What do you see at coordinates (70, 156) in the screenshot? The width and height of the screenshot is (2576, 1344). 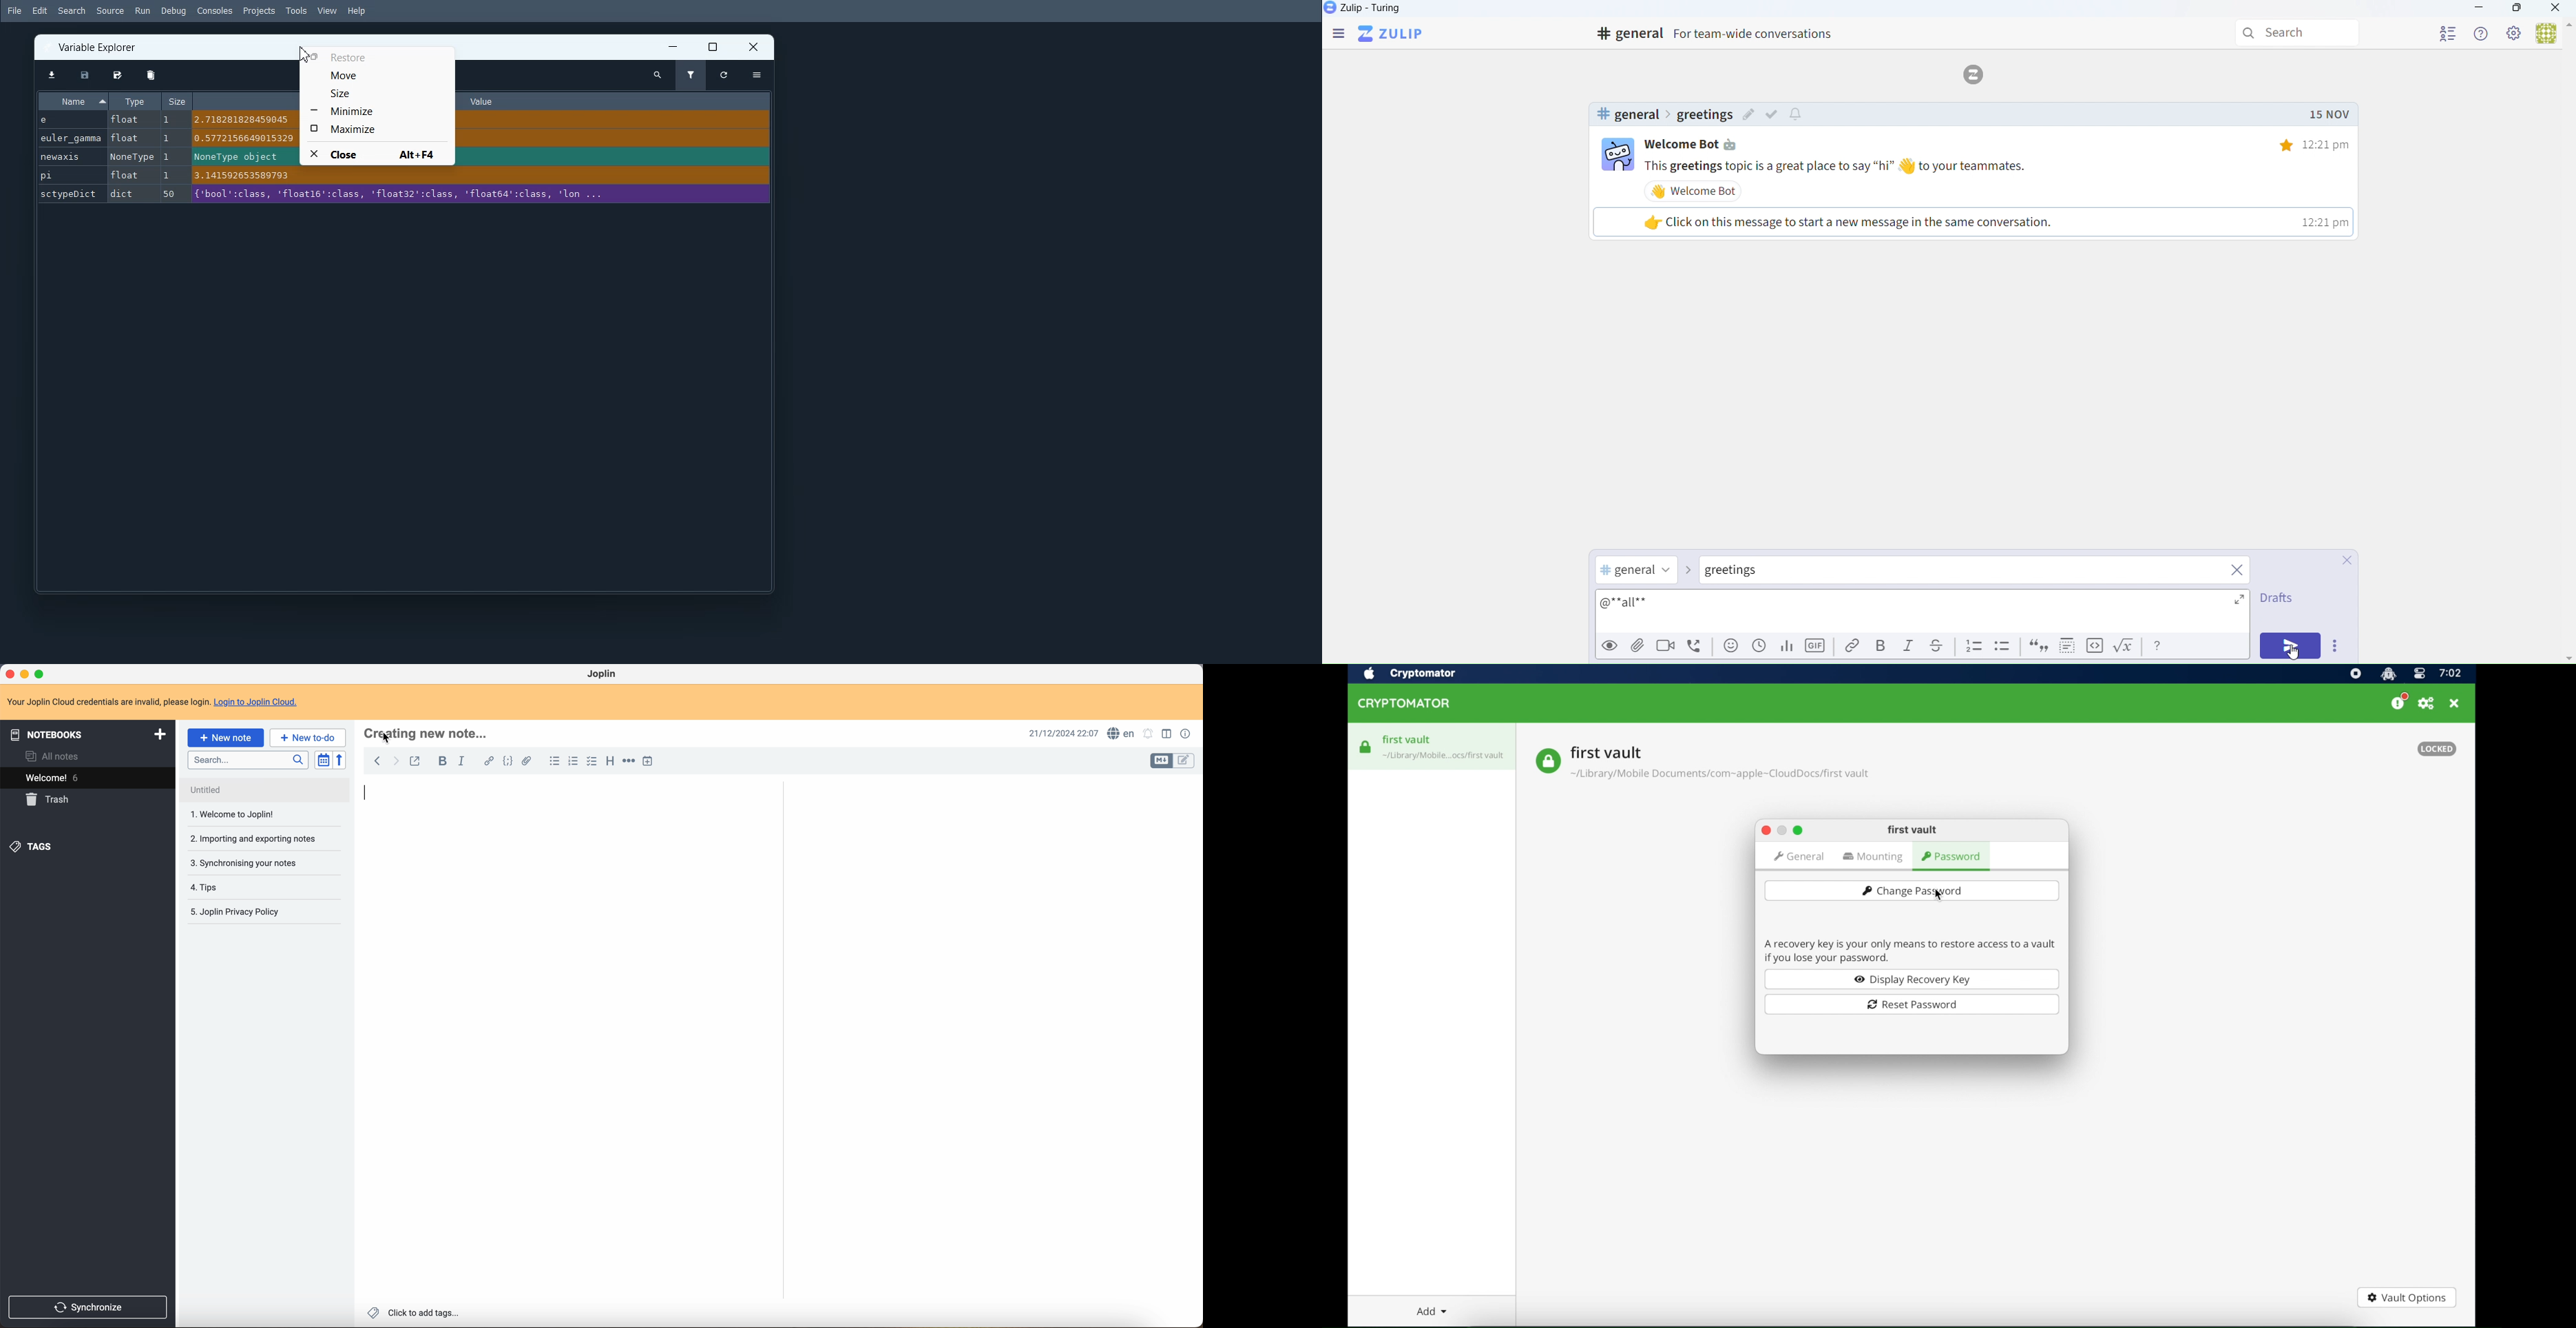 I see `newaxis` at bounding box center [70, 156].